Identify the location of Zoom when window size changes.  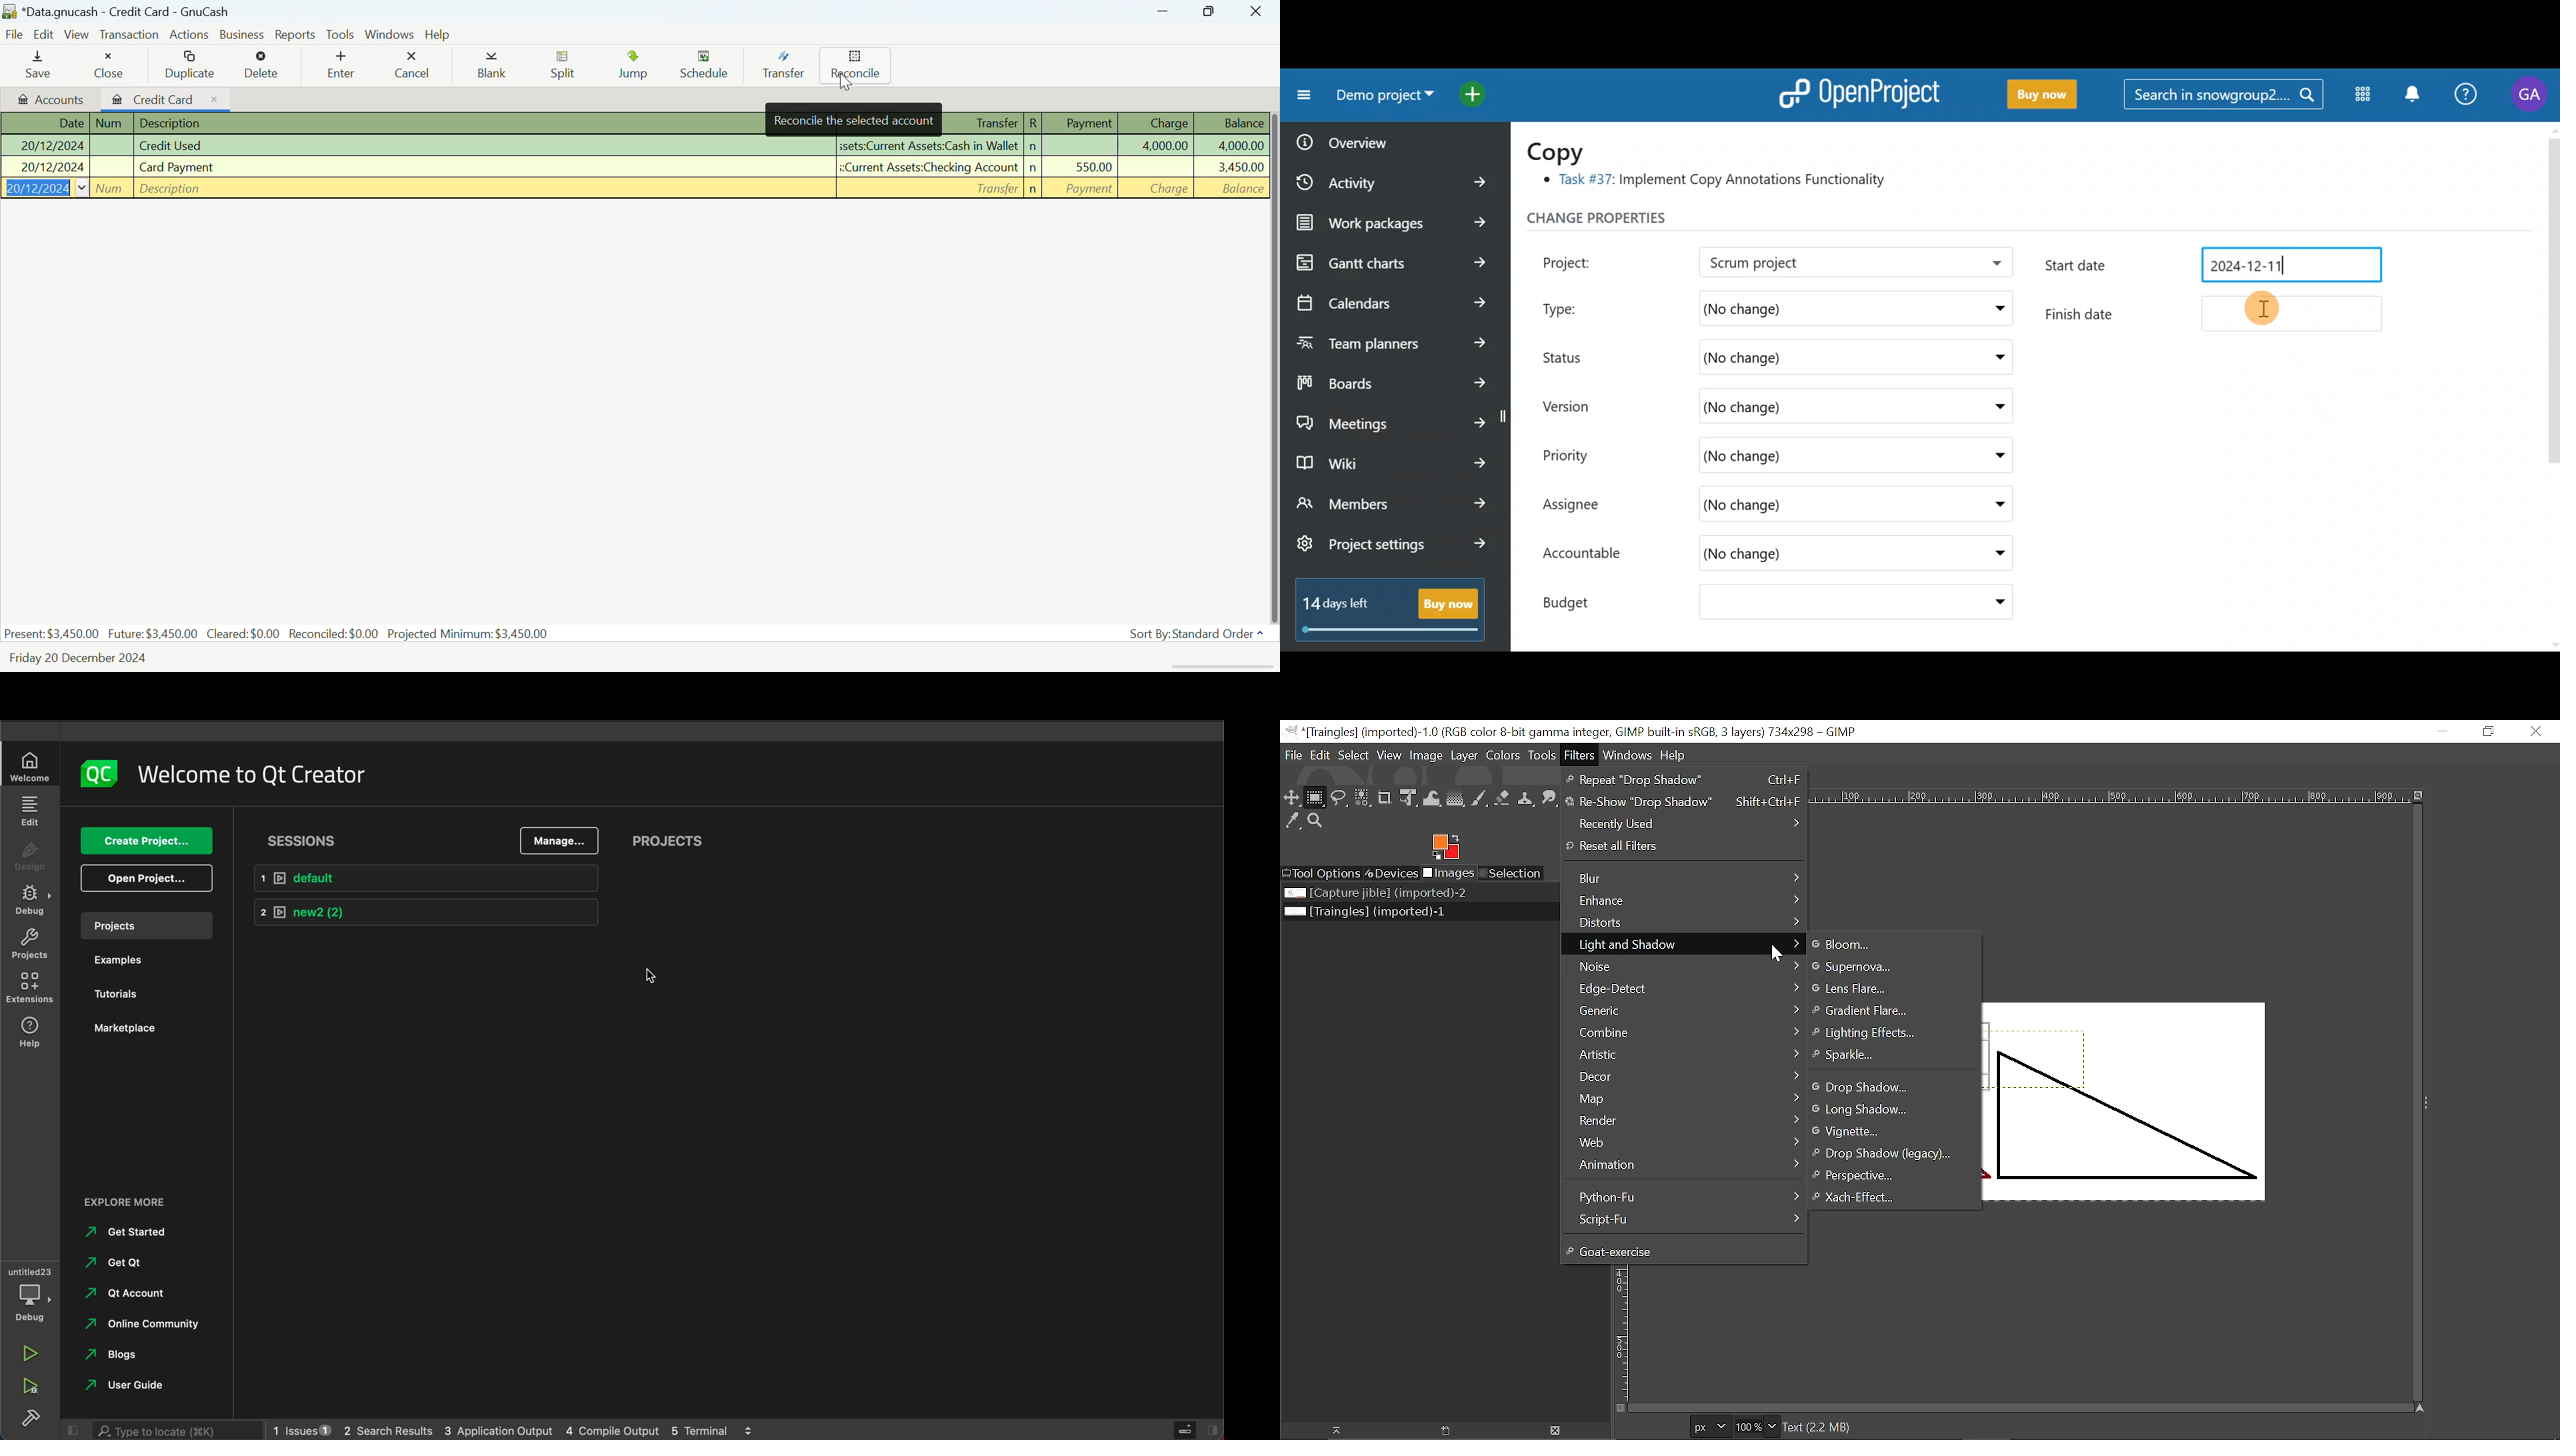
(2421, 796).